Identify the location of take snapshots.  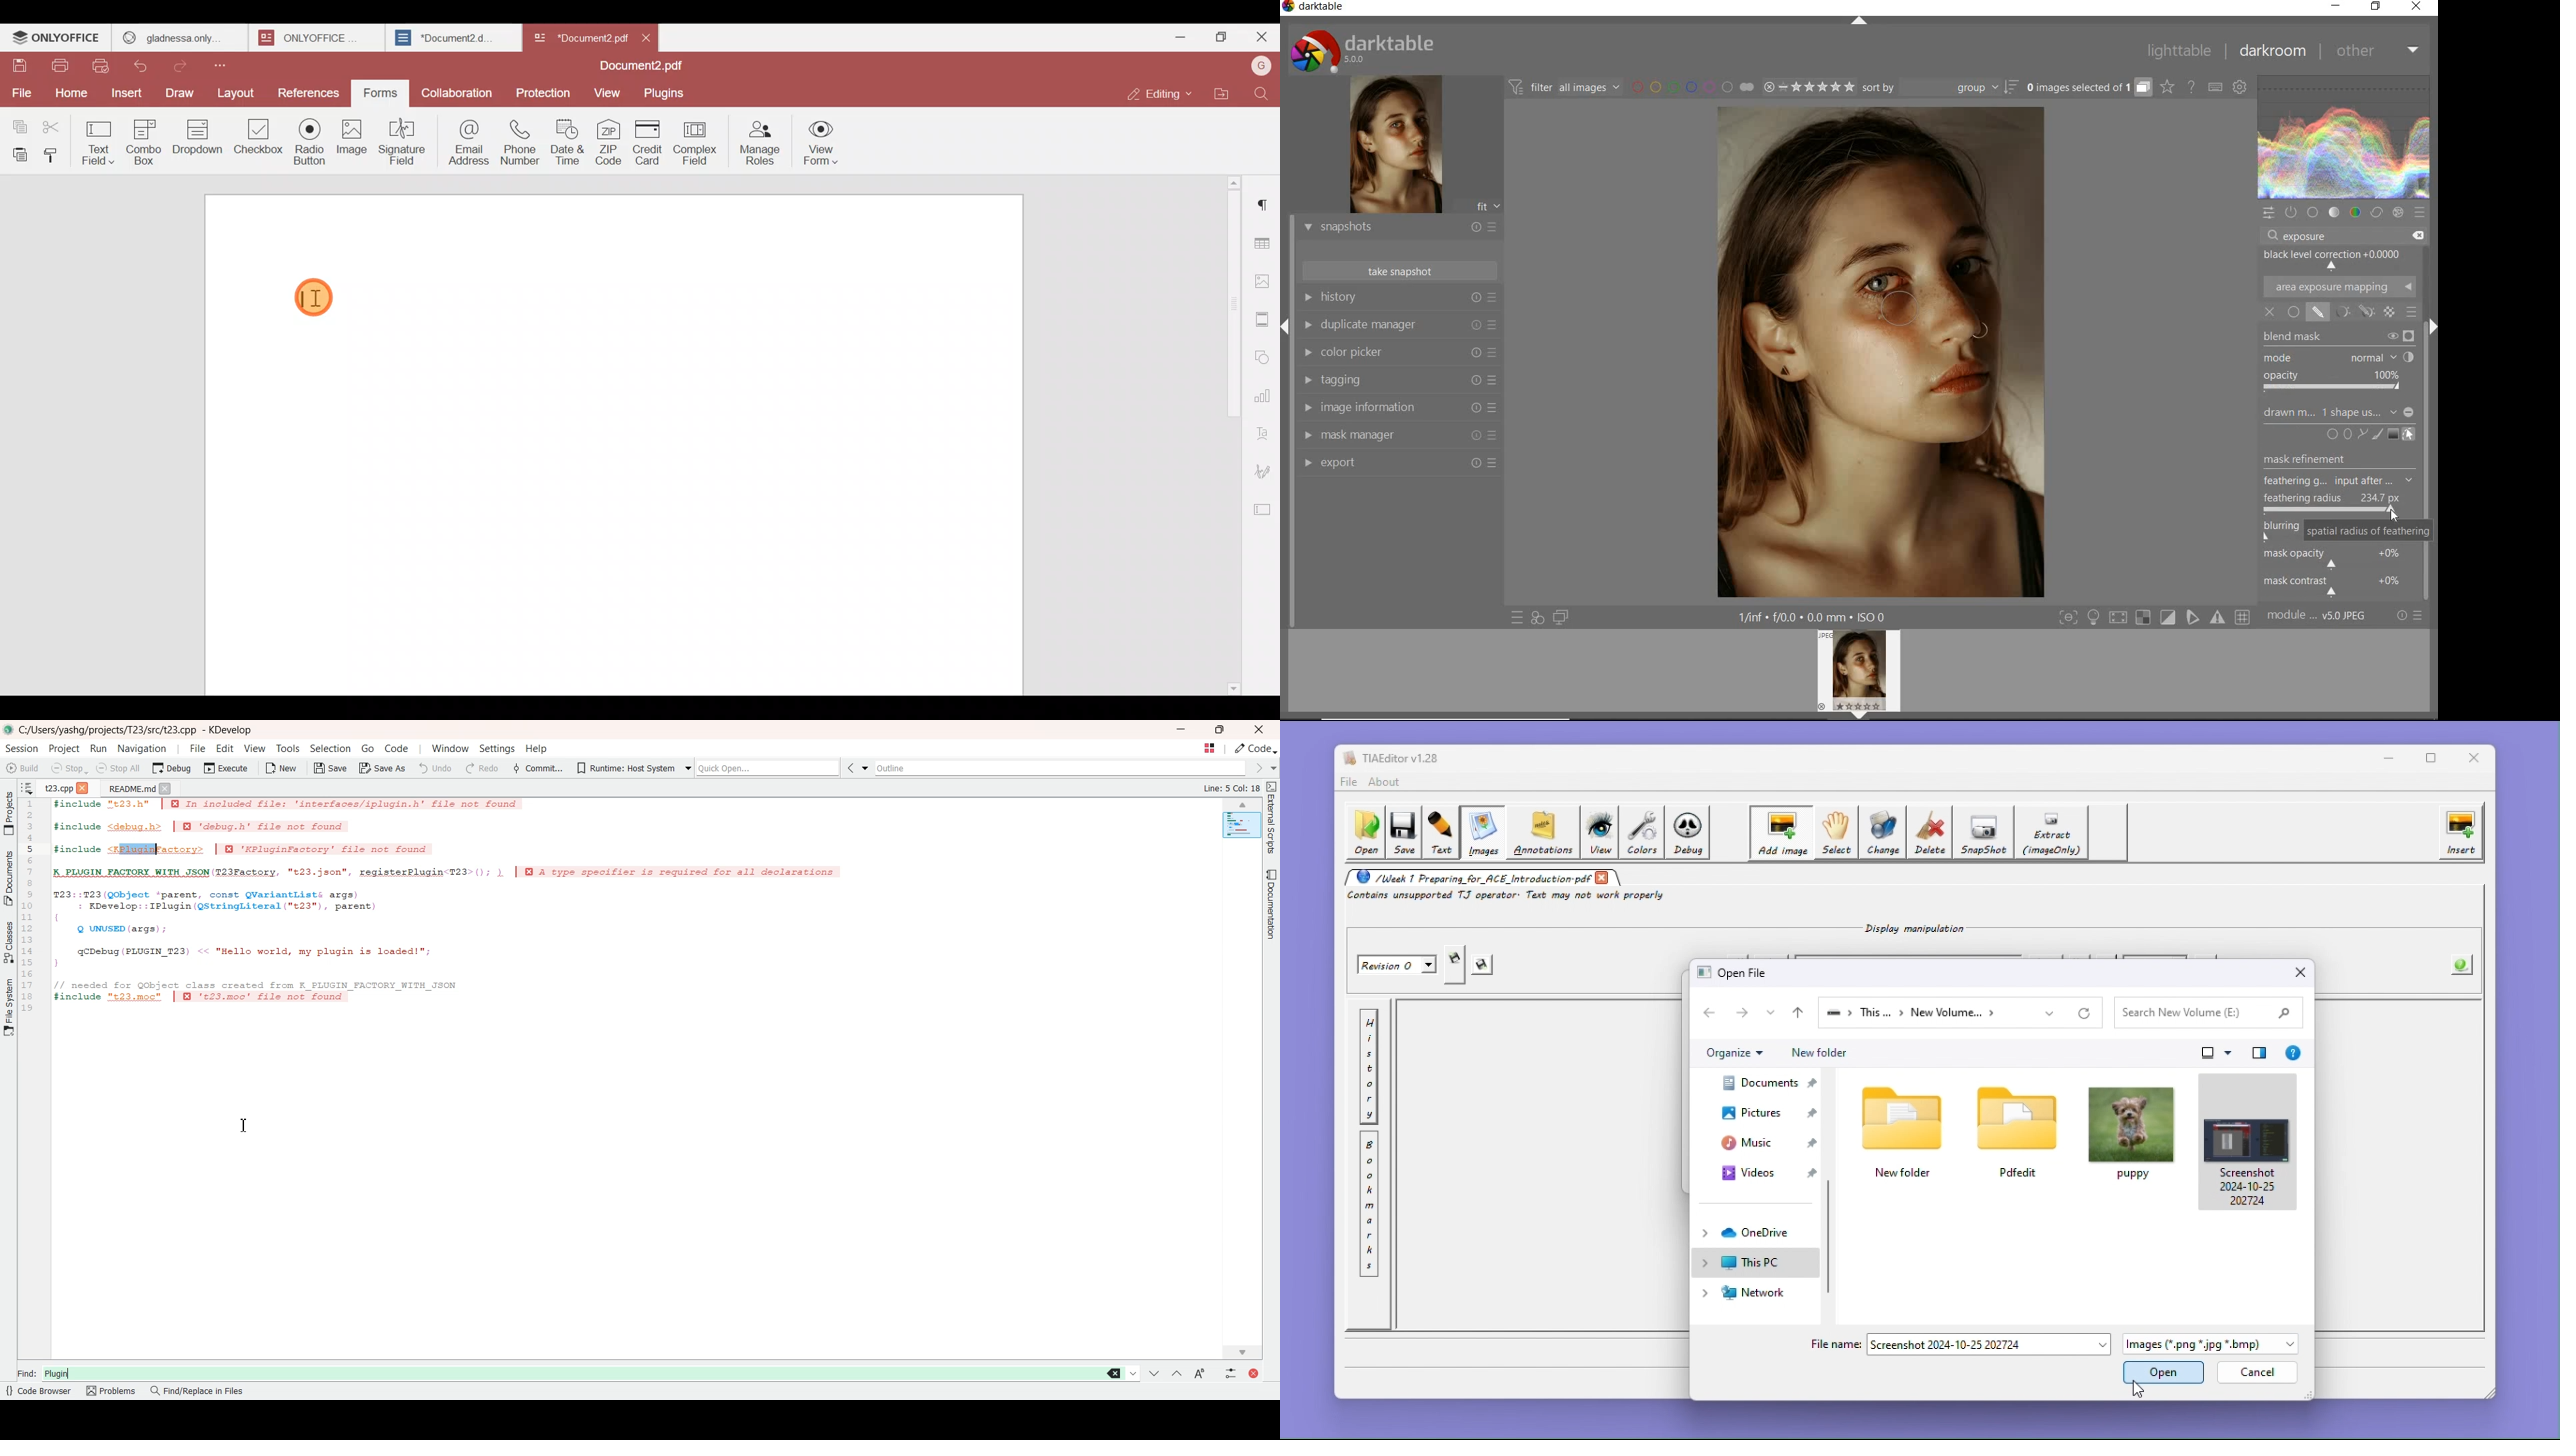
(1401, 271).